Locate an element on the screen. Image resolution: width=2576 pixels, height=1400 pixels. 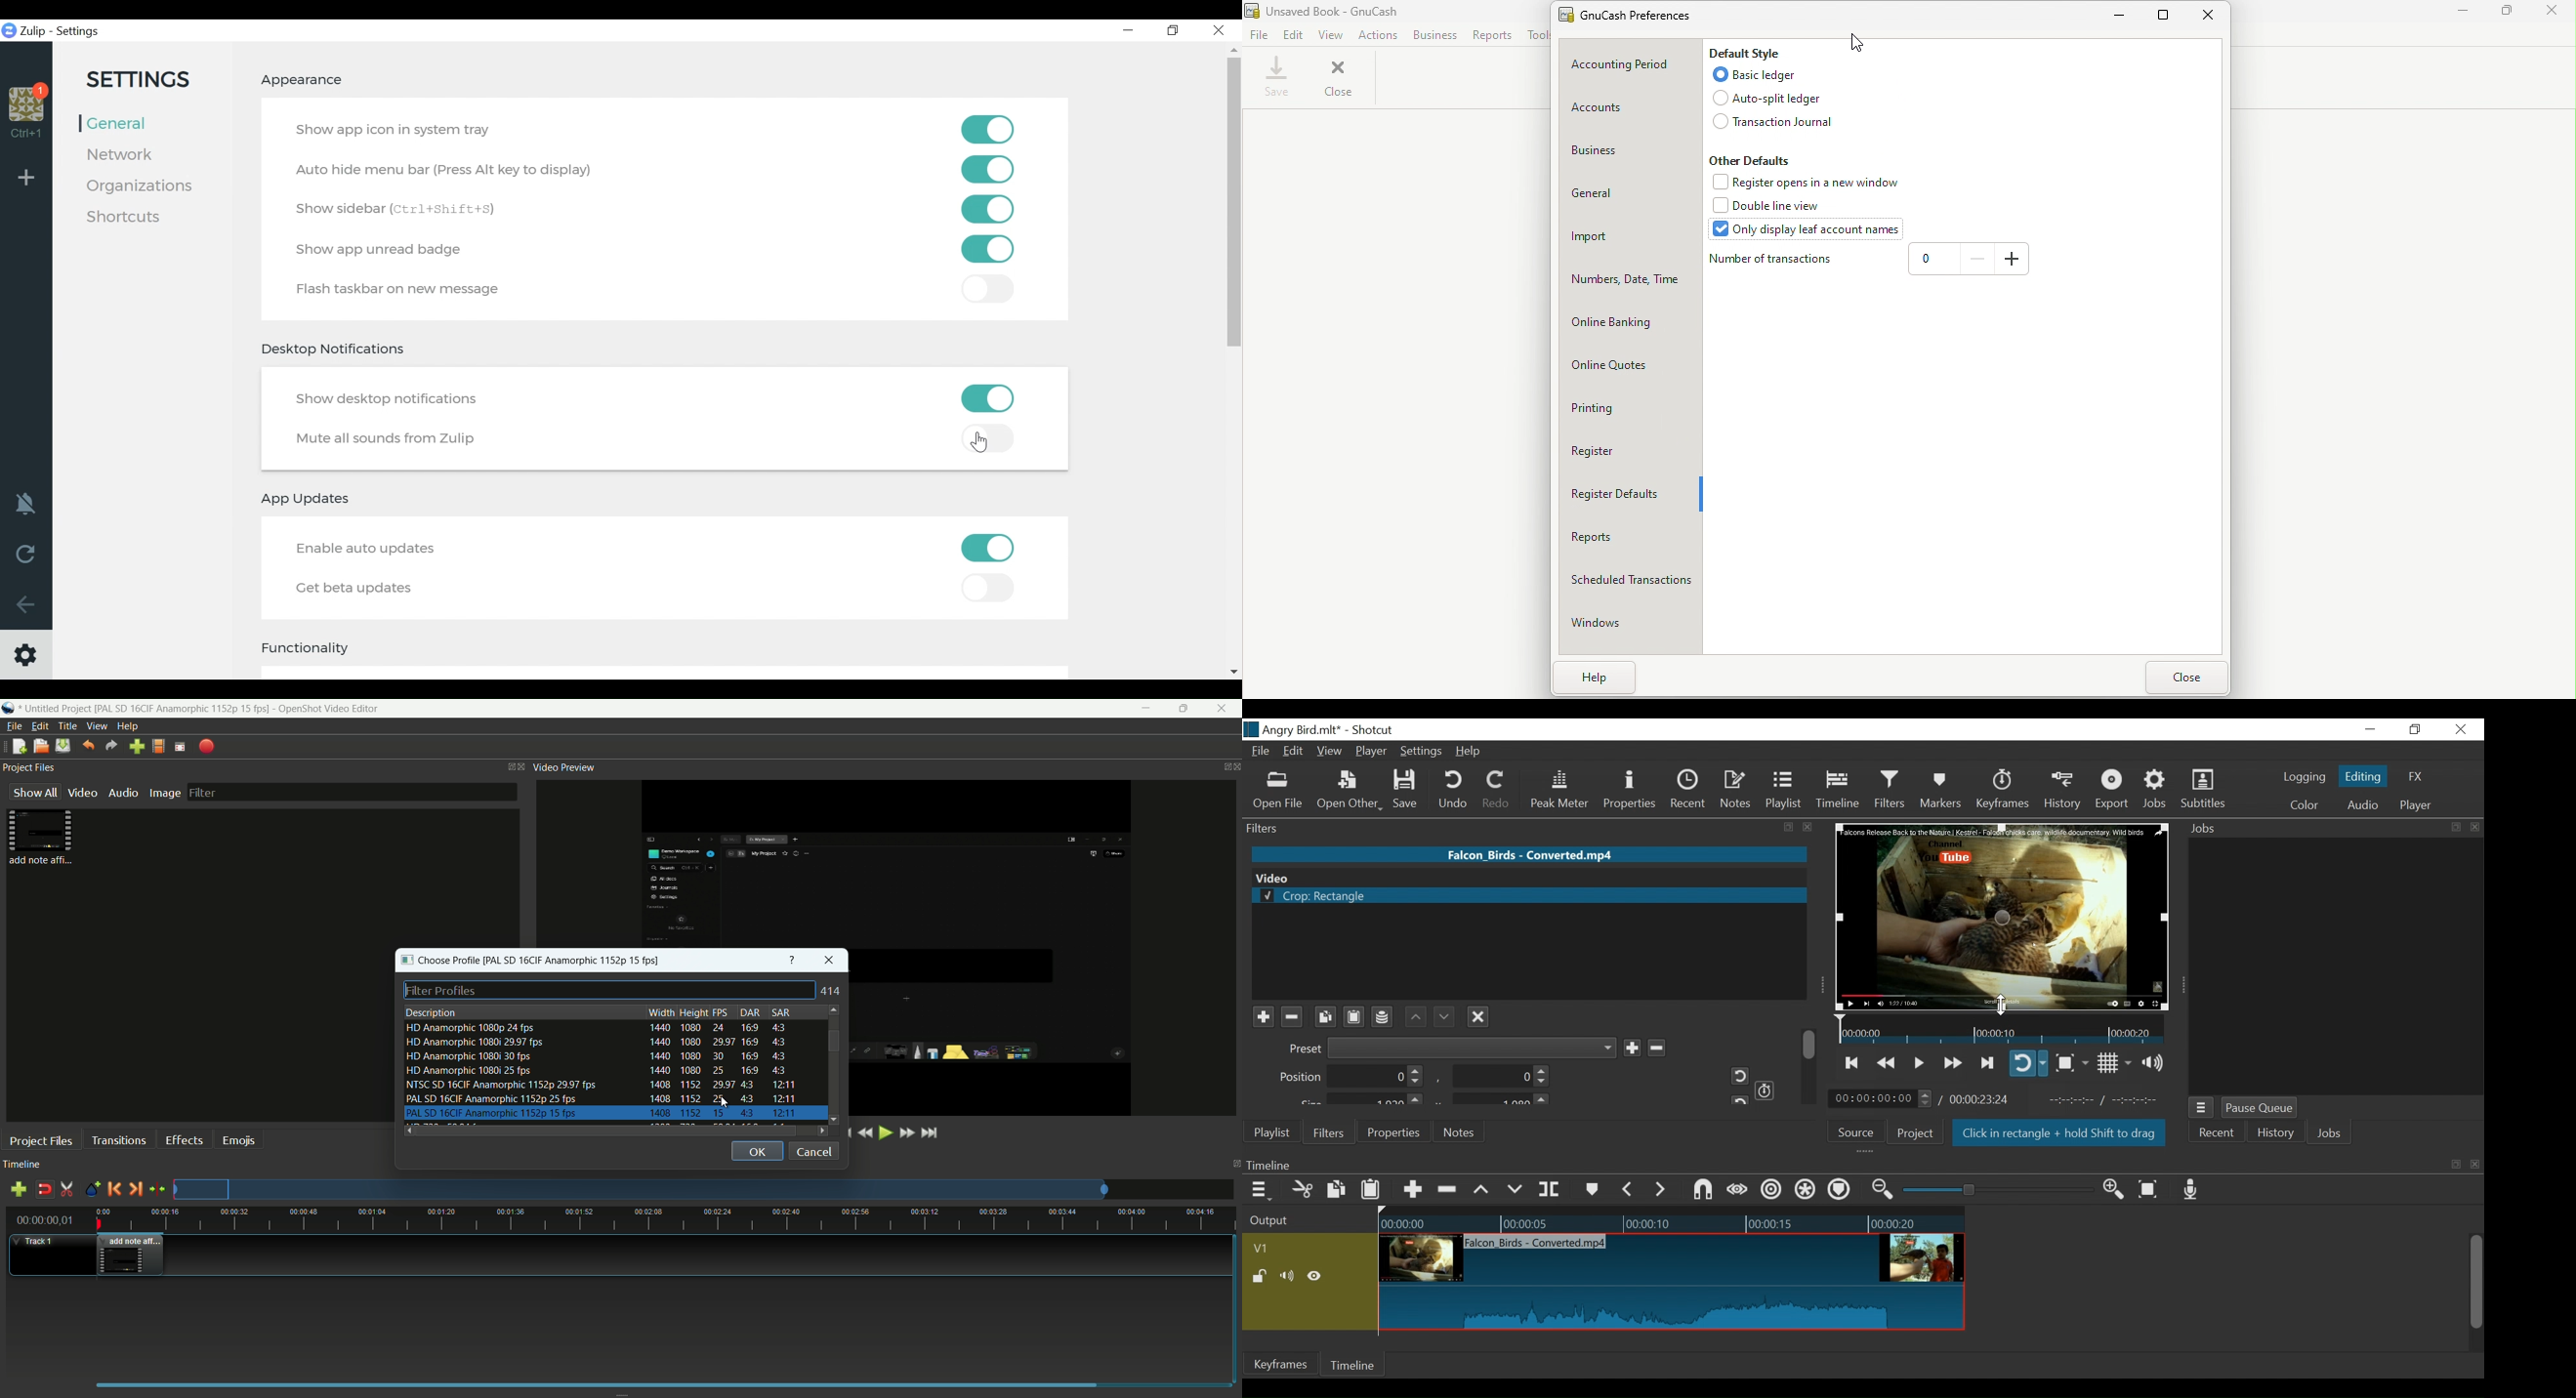
Actions is located at coordinates (1381, 36).